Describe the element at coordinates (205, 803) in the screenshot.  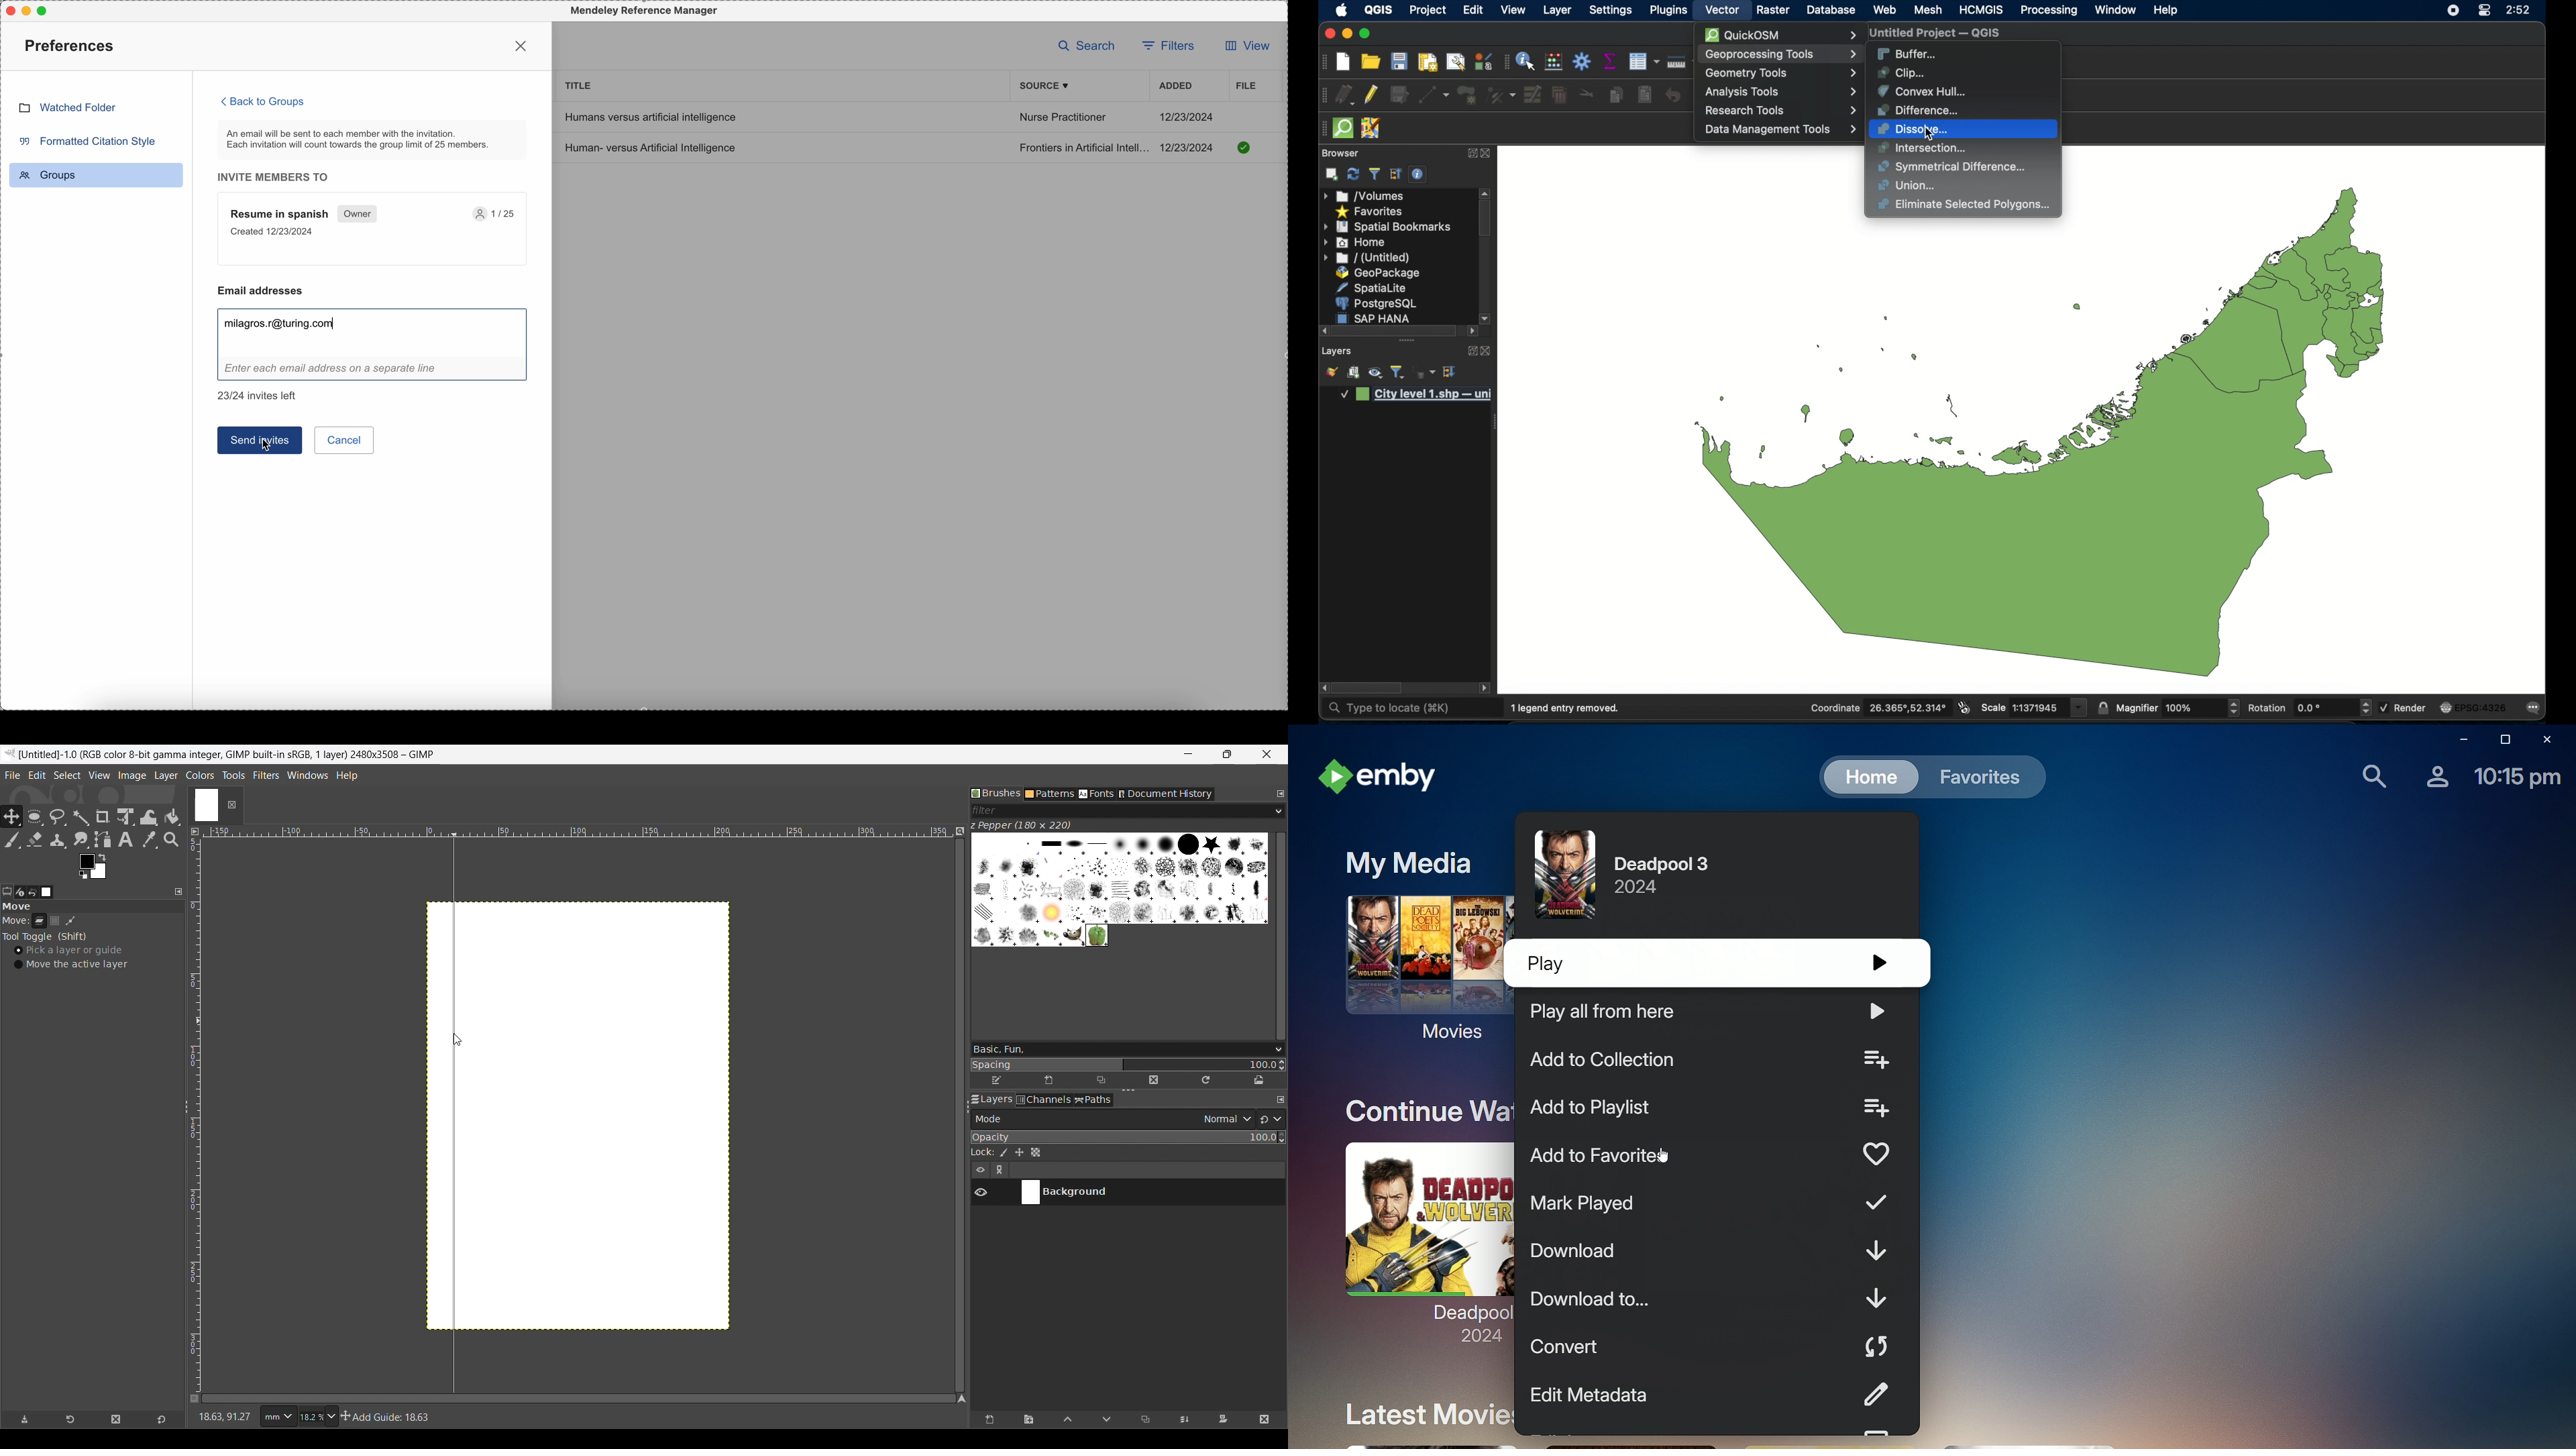
I see `Current tab` at that location.